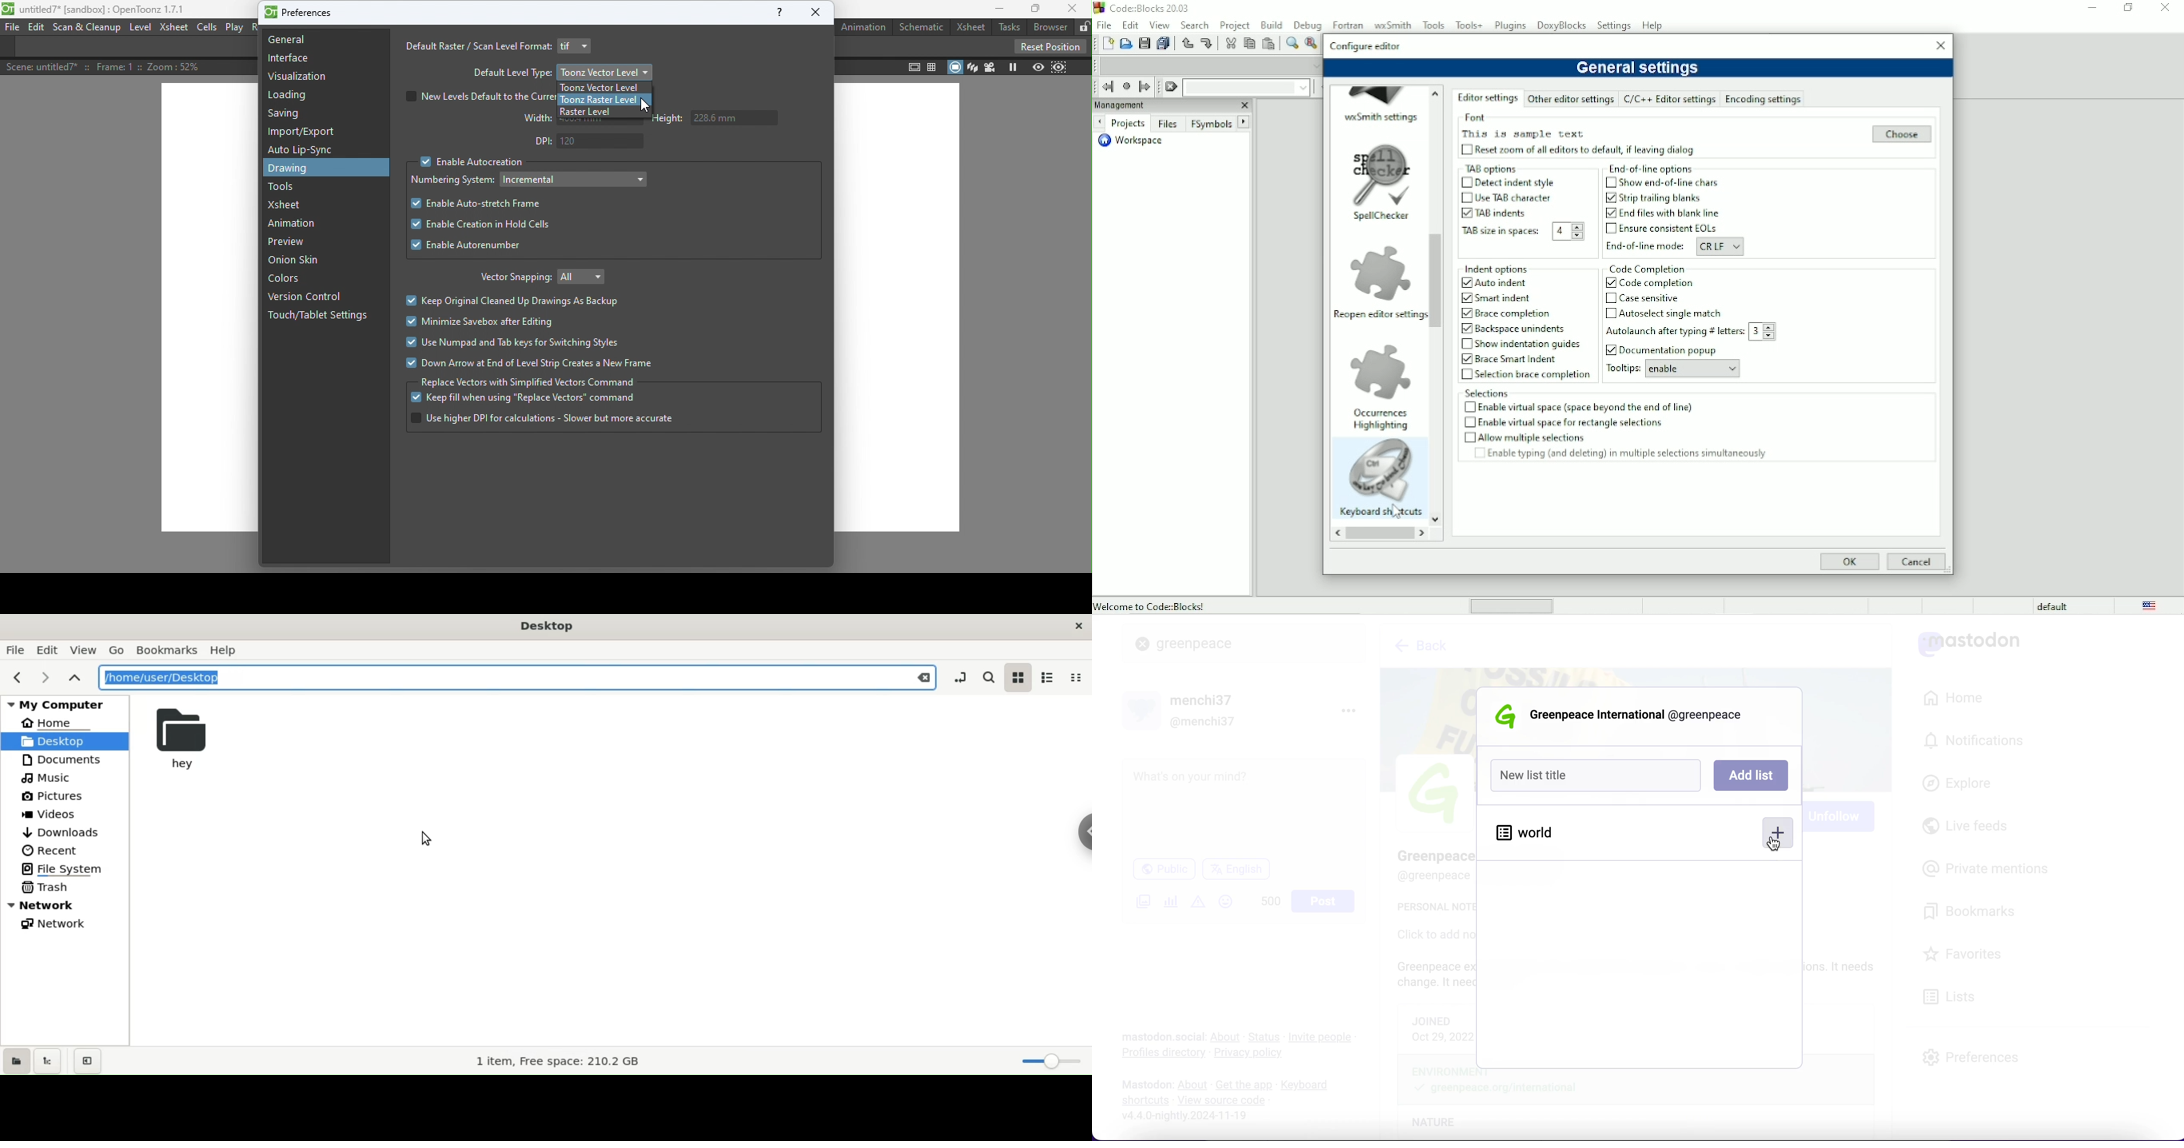  What do you see at coordinates (1200, 903) in the screenshot?
I see `add content warning` at bounding box center [1200, 903].